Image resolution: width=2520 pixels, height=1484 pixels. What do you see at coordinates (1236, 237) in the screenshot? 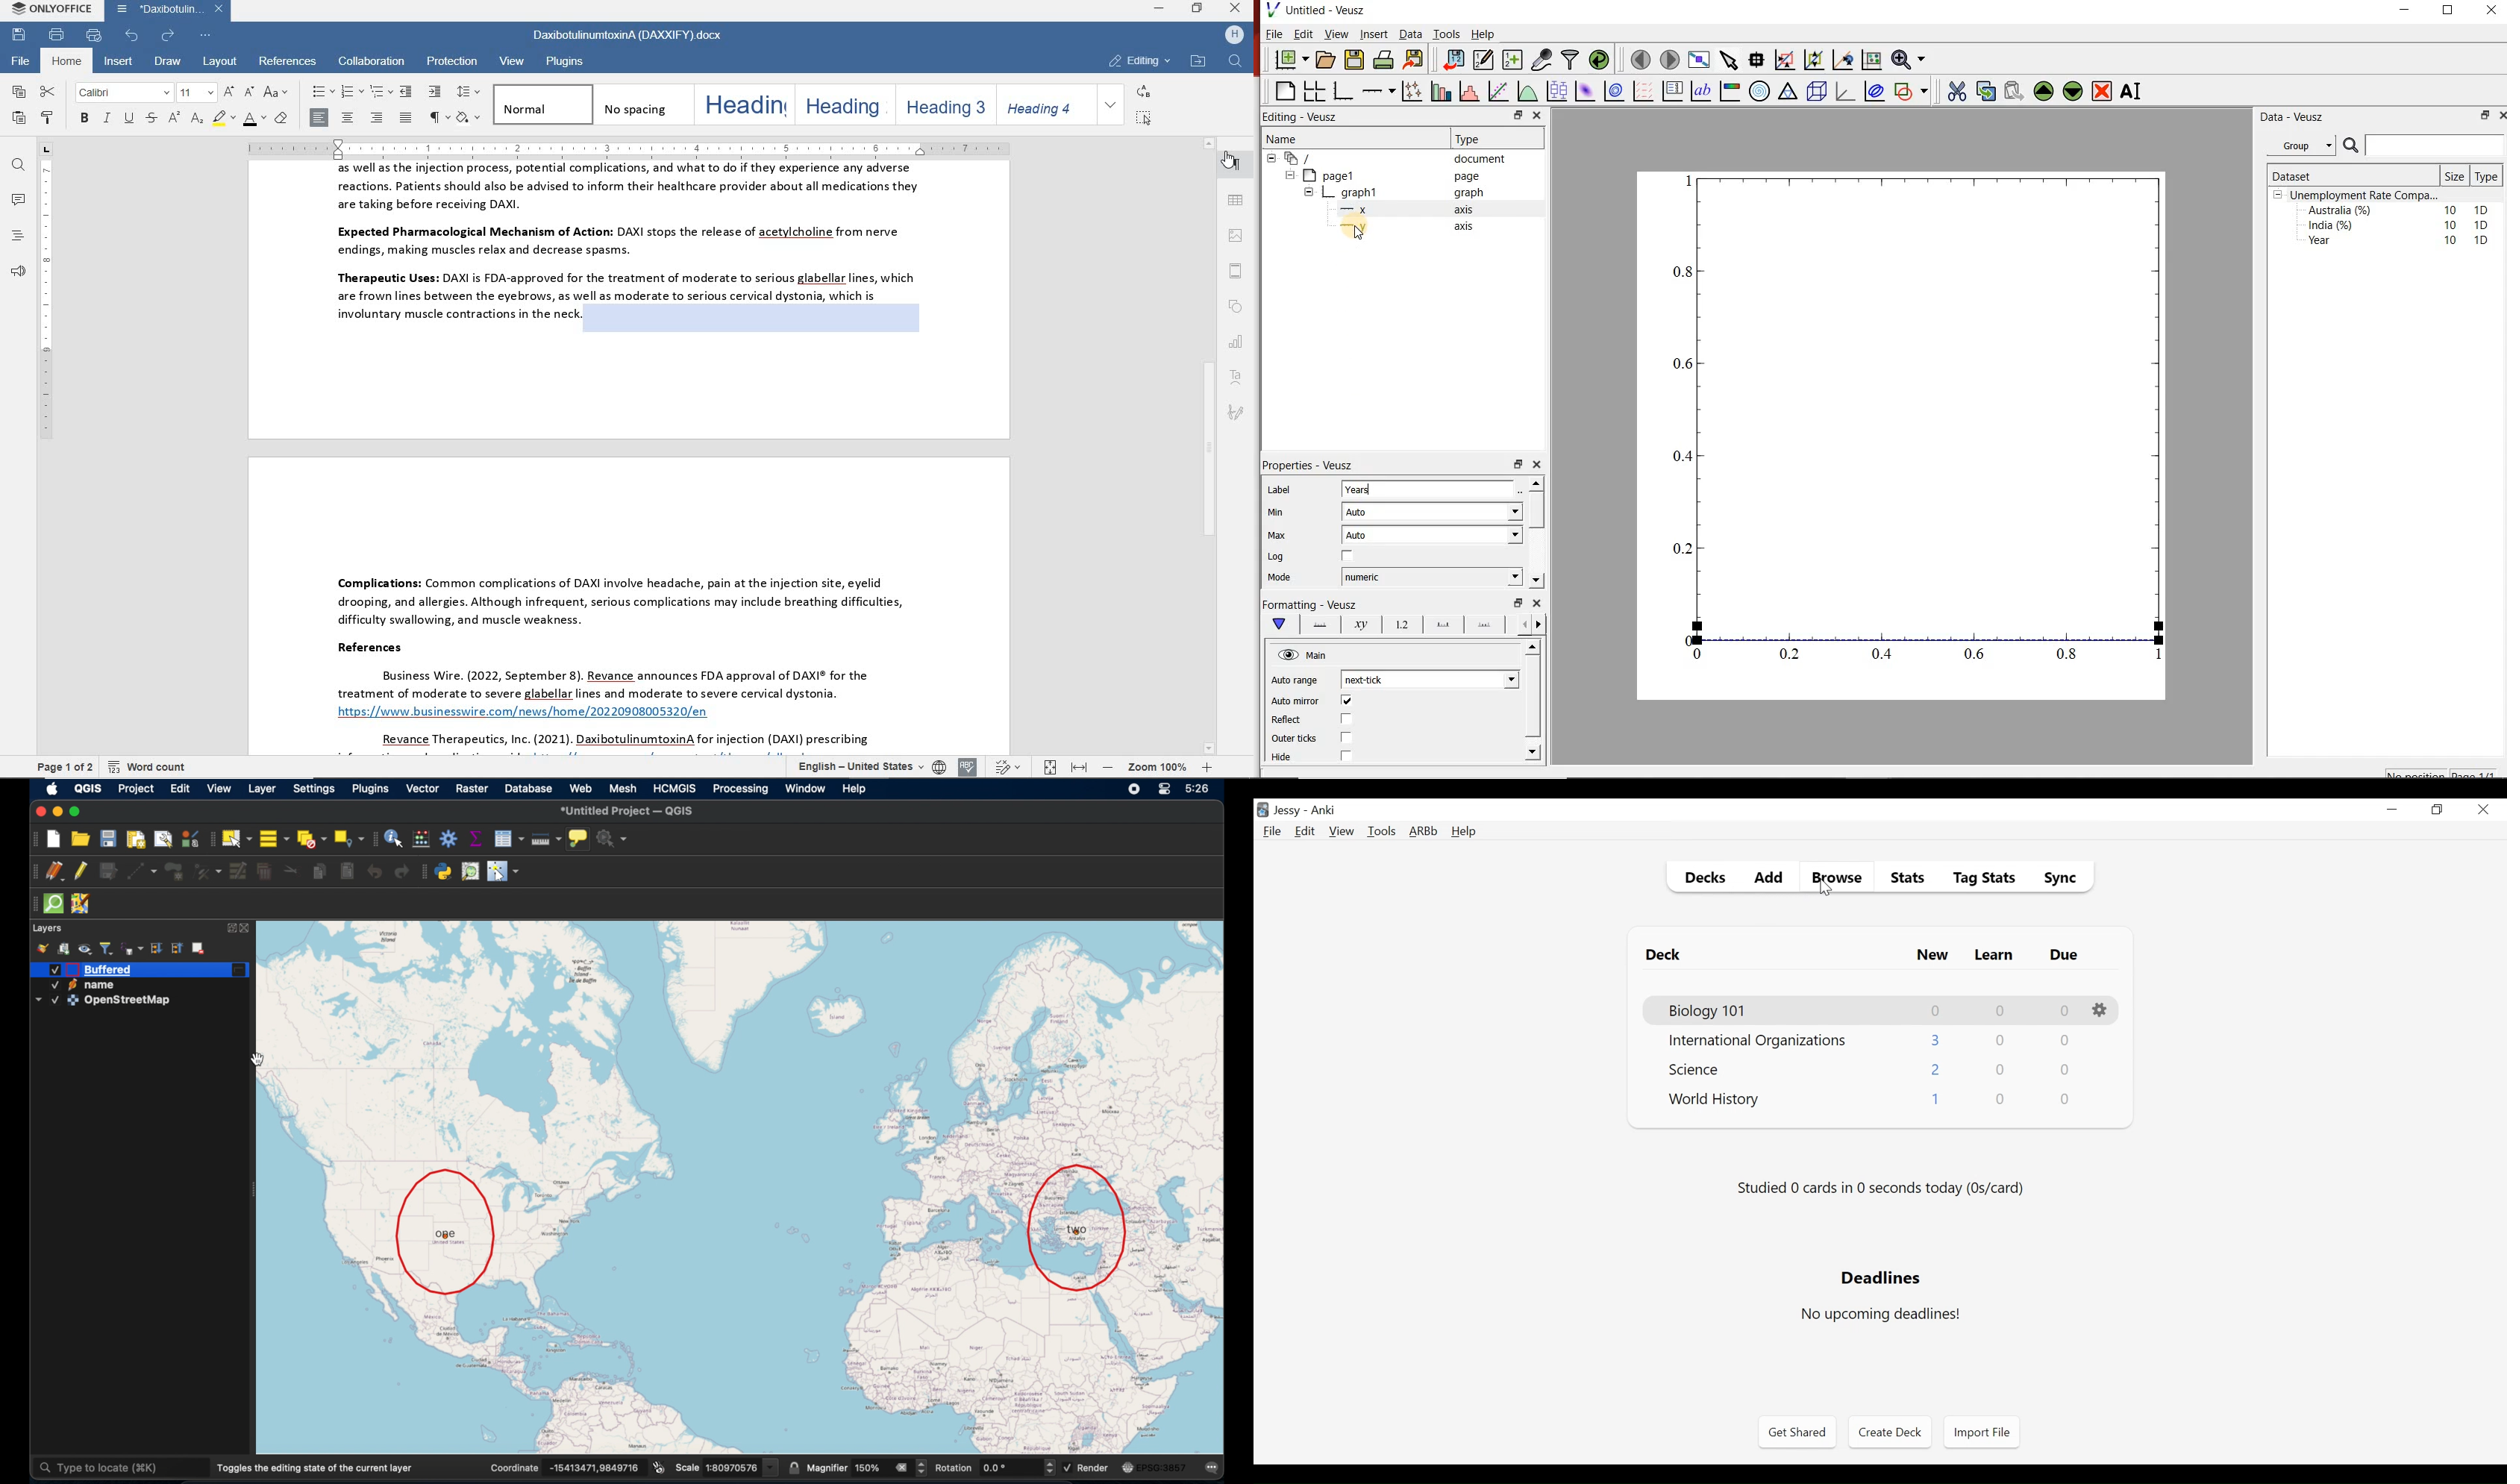
I see `image` at bounding box center [1236, 237].